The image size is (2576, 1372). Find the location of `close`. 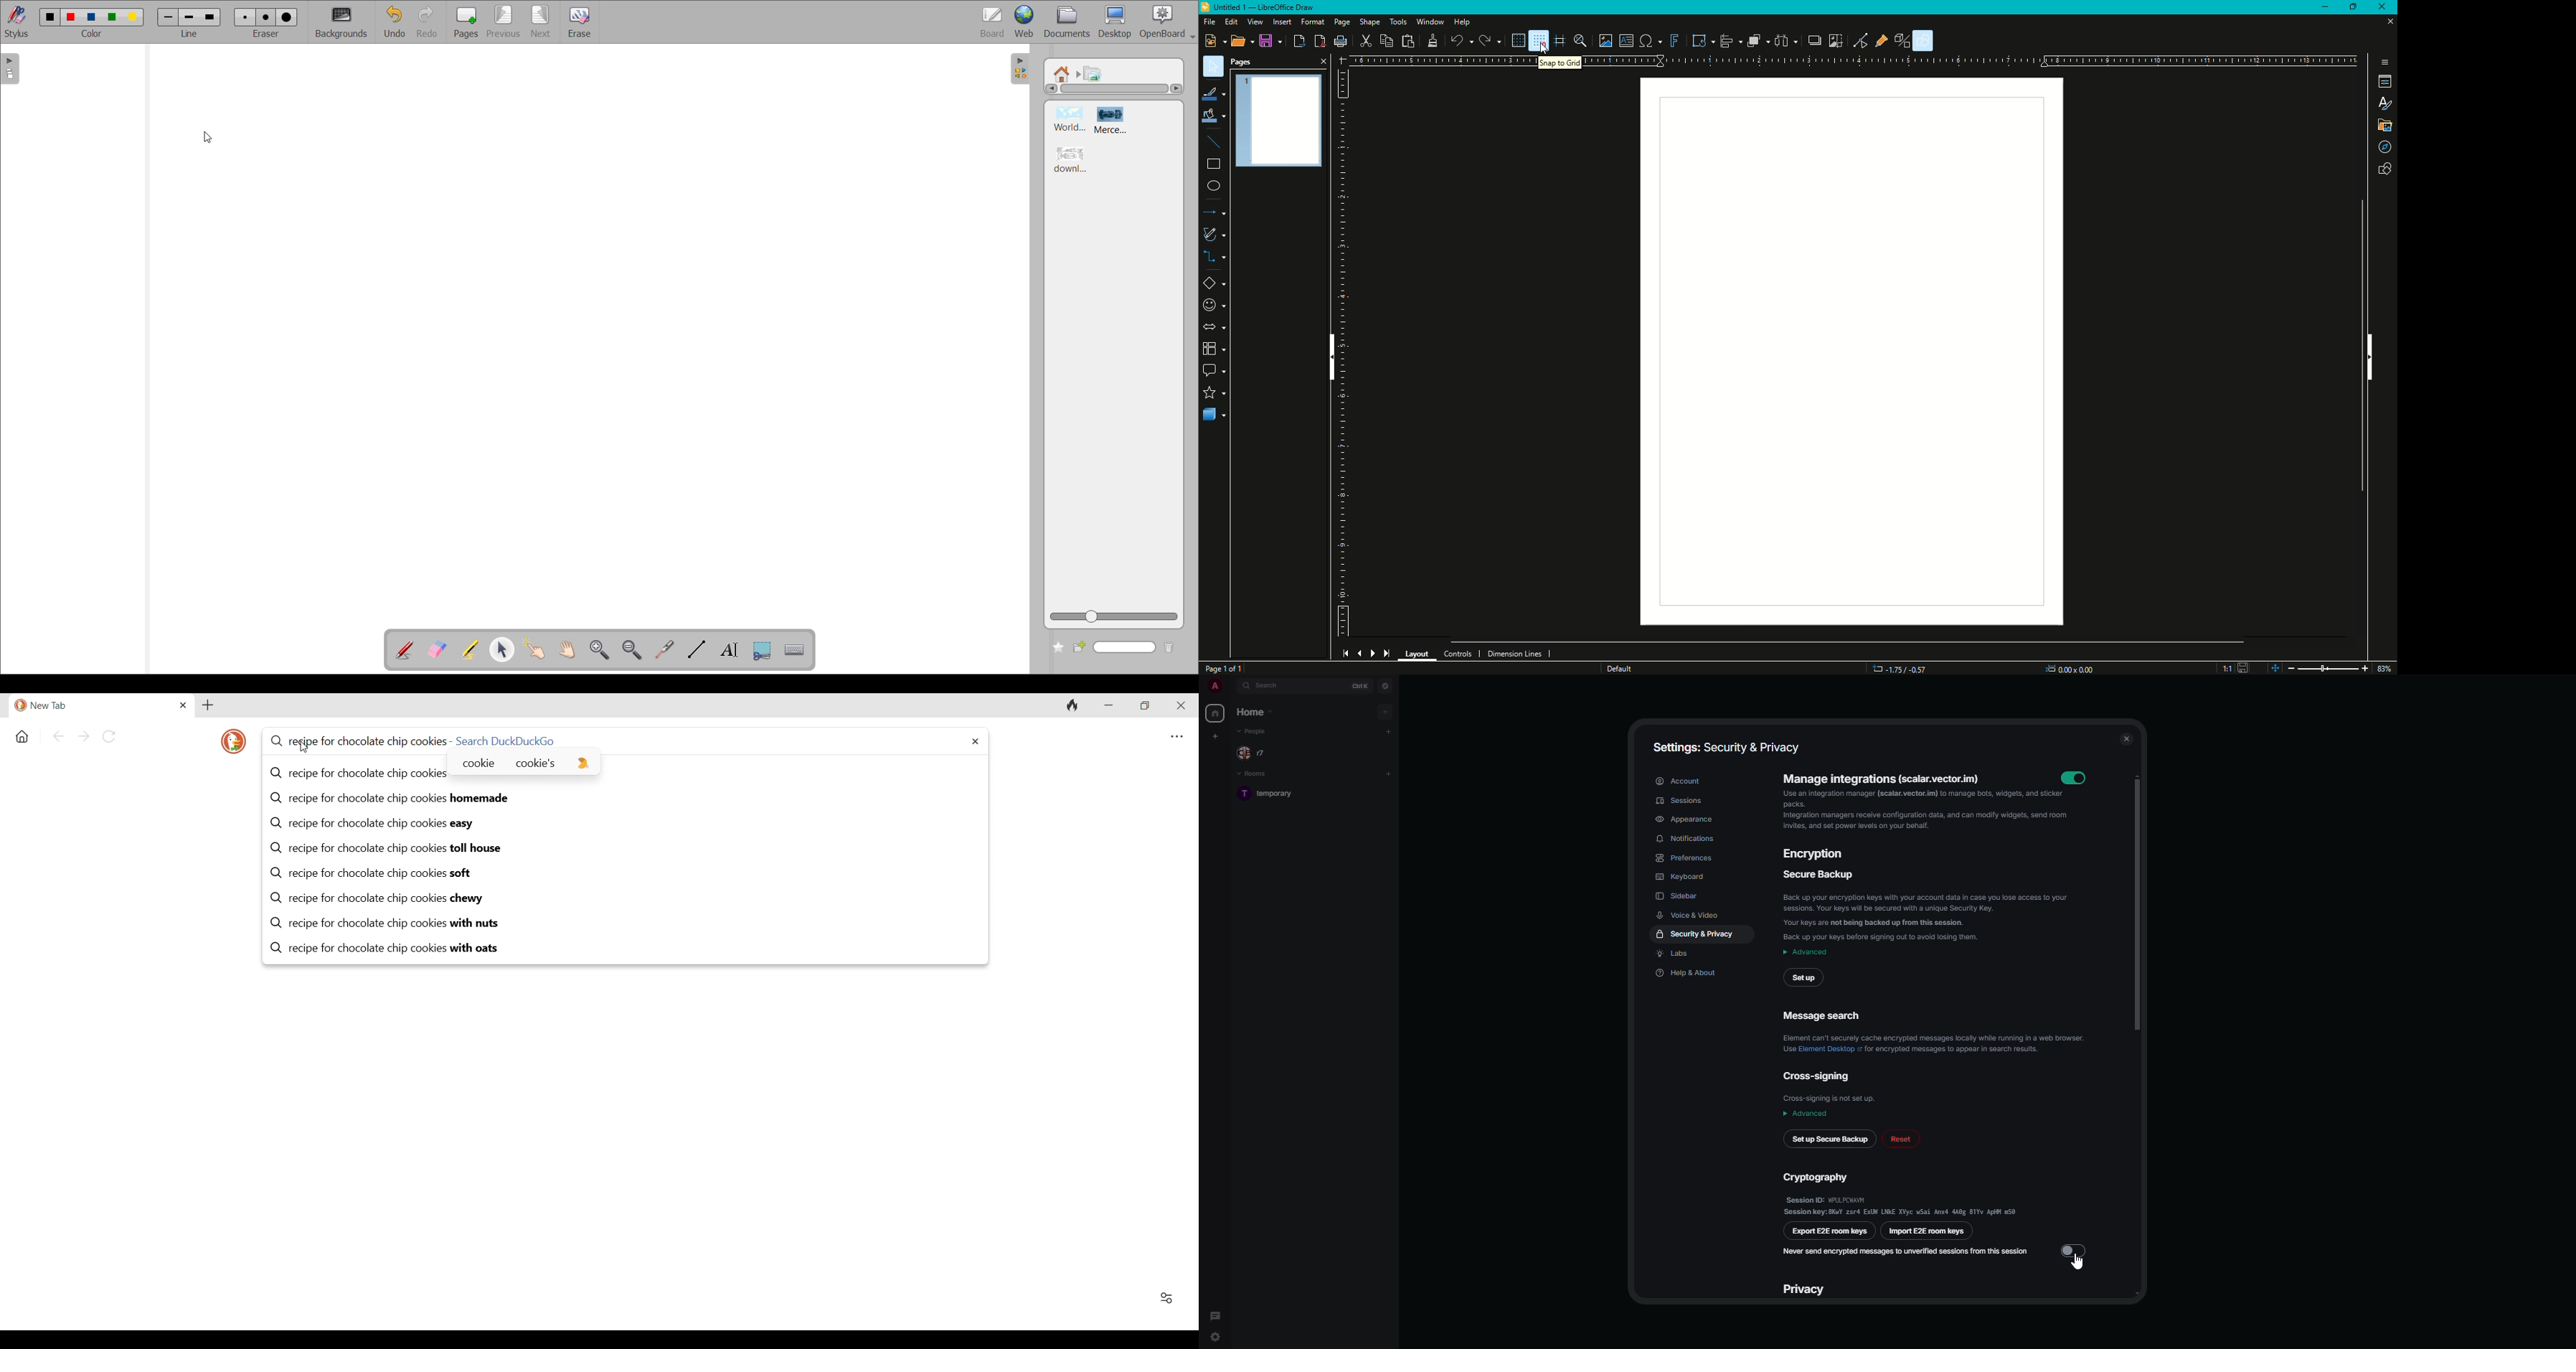

close is located at coordinates (2126, 738).